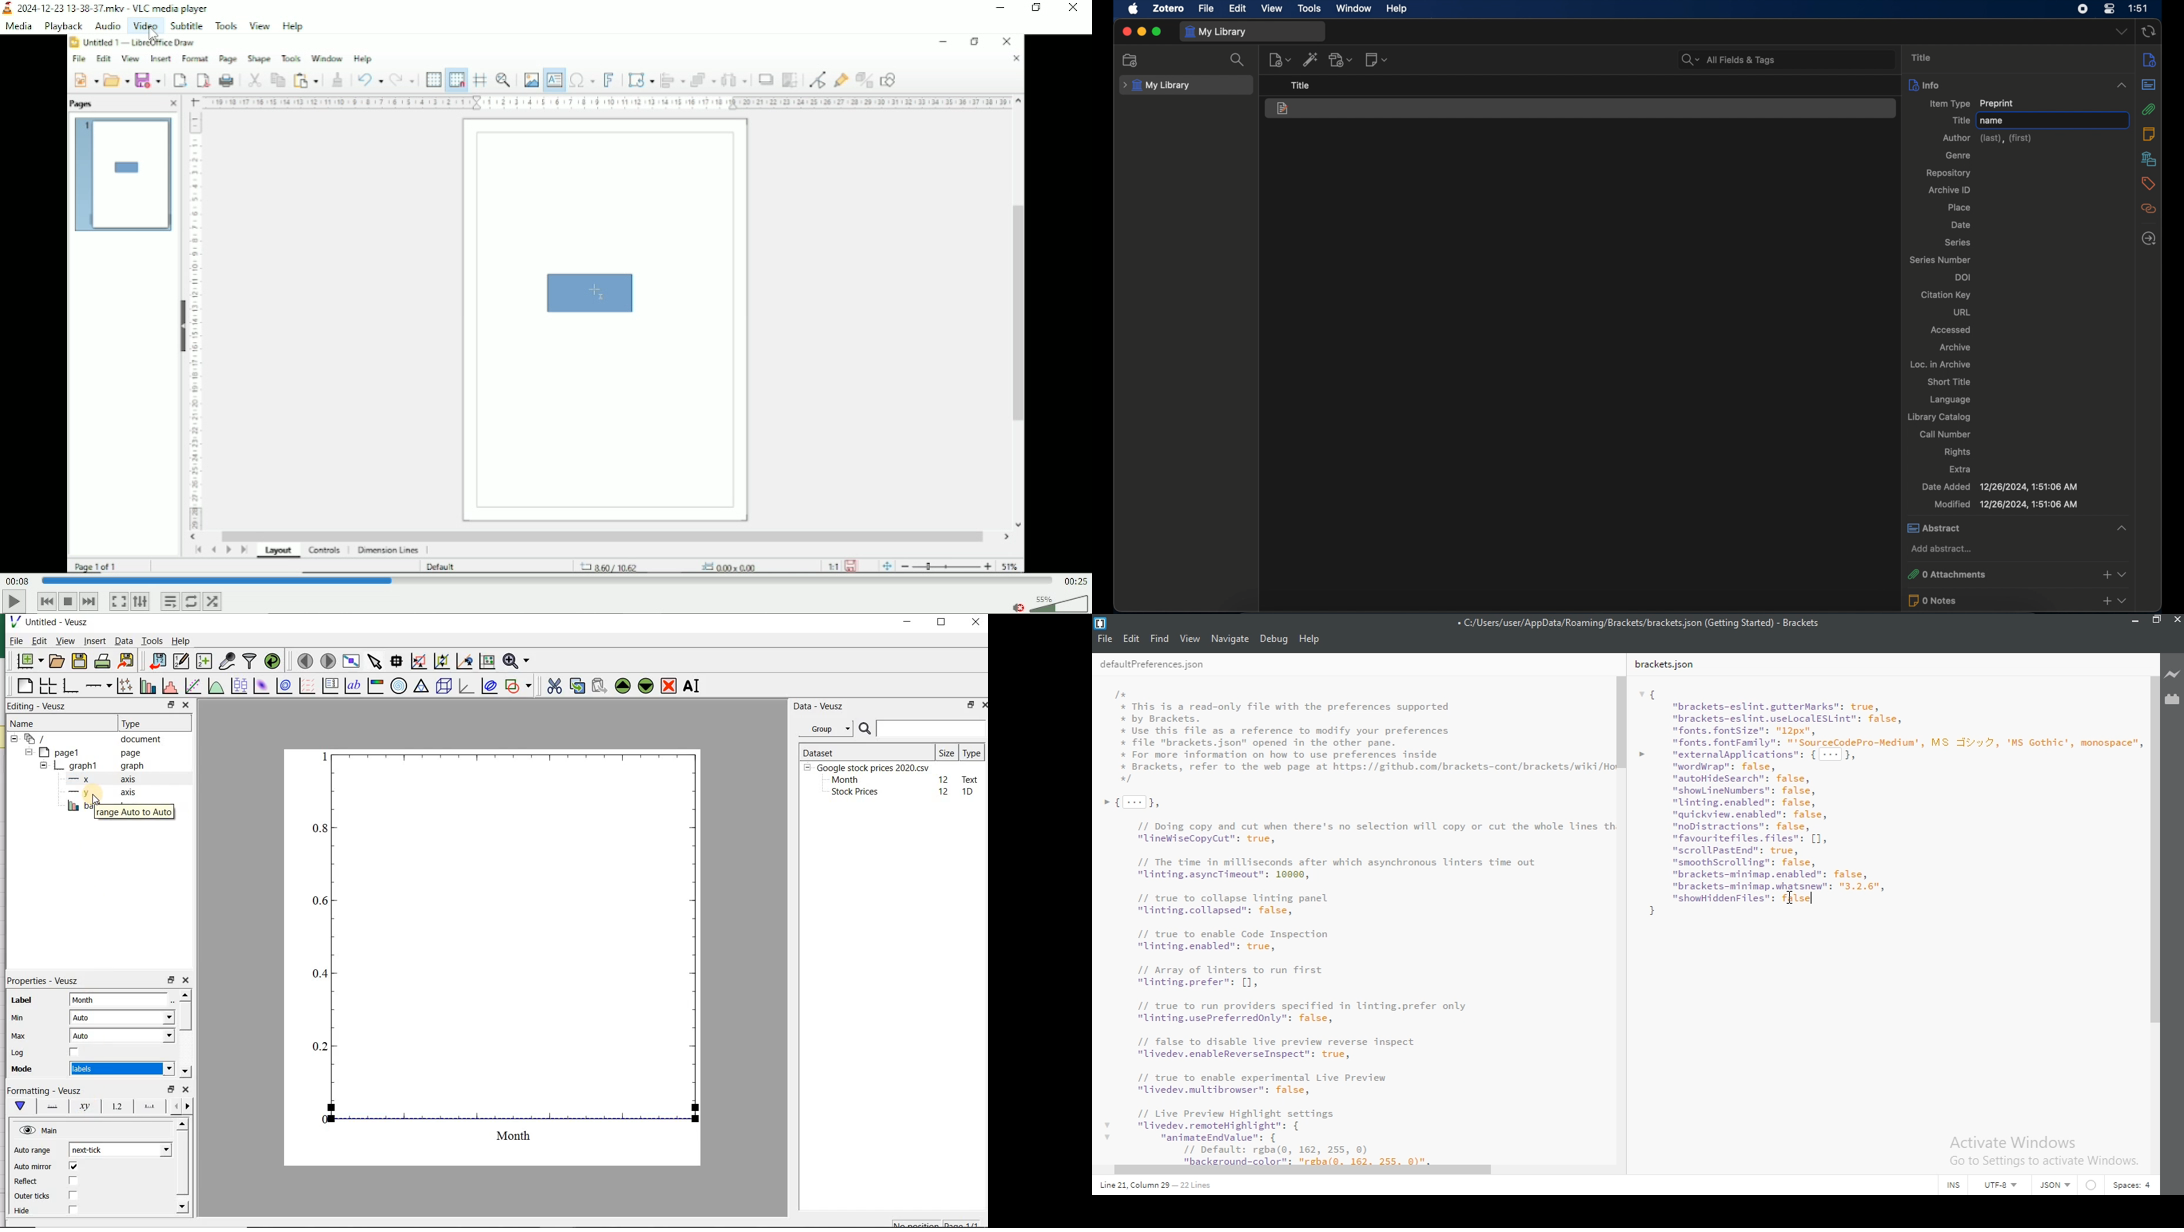  Describe the element at coordinates (38, 706) in the screenshot. I see `Editing - Veusz` at that location.